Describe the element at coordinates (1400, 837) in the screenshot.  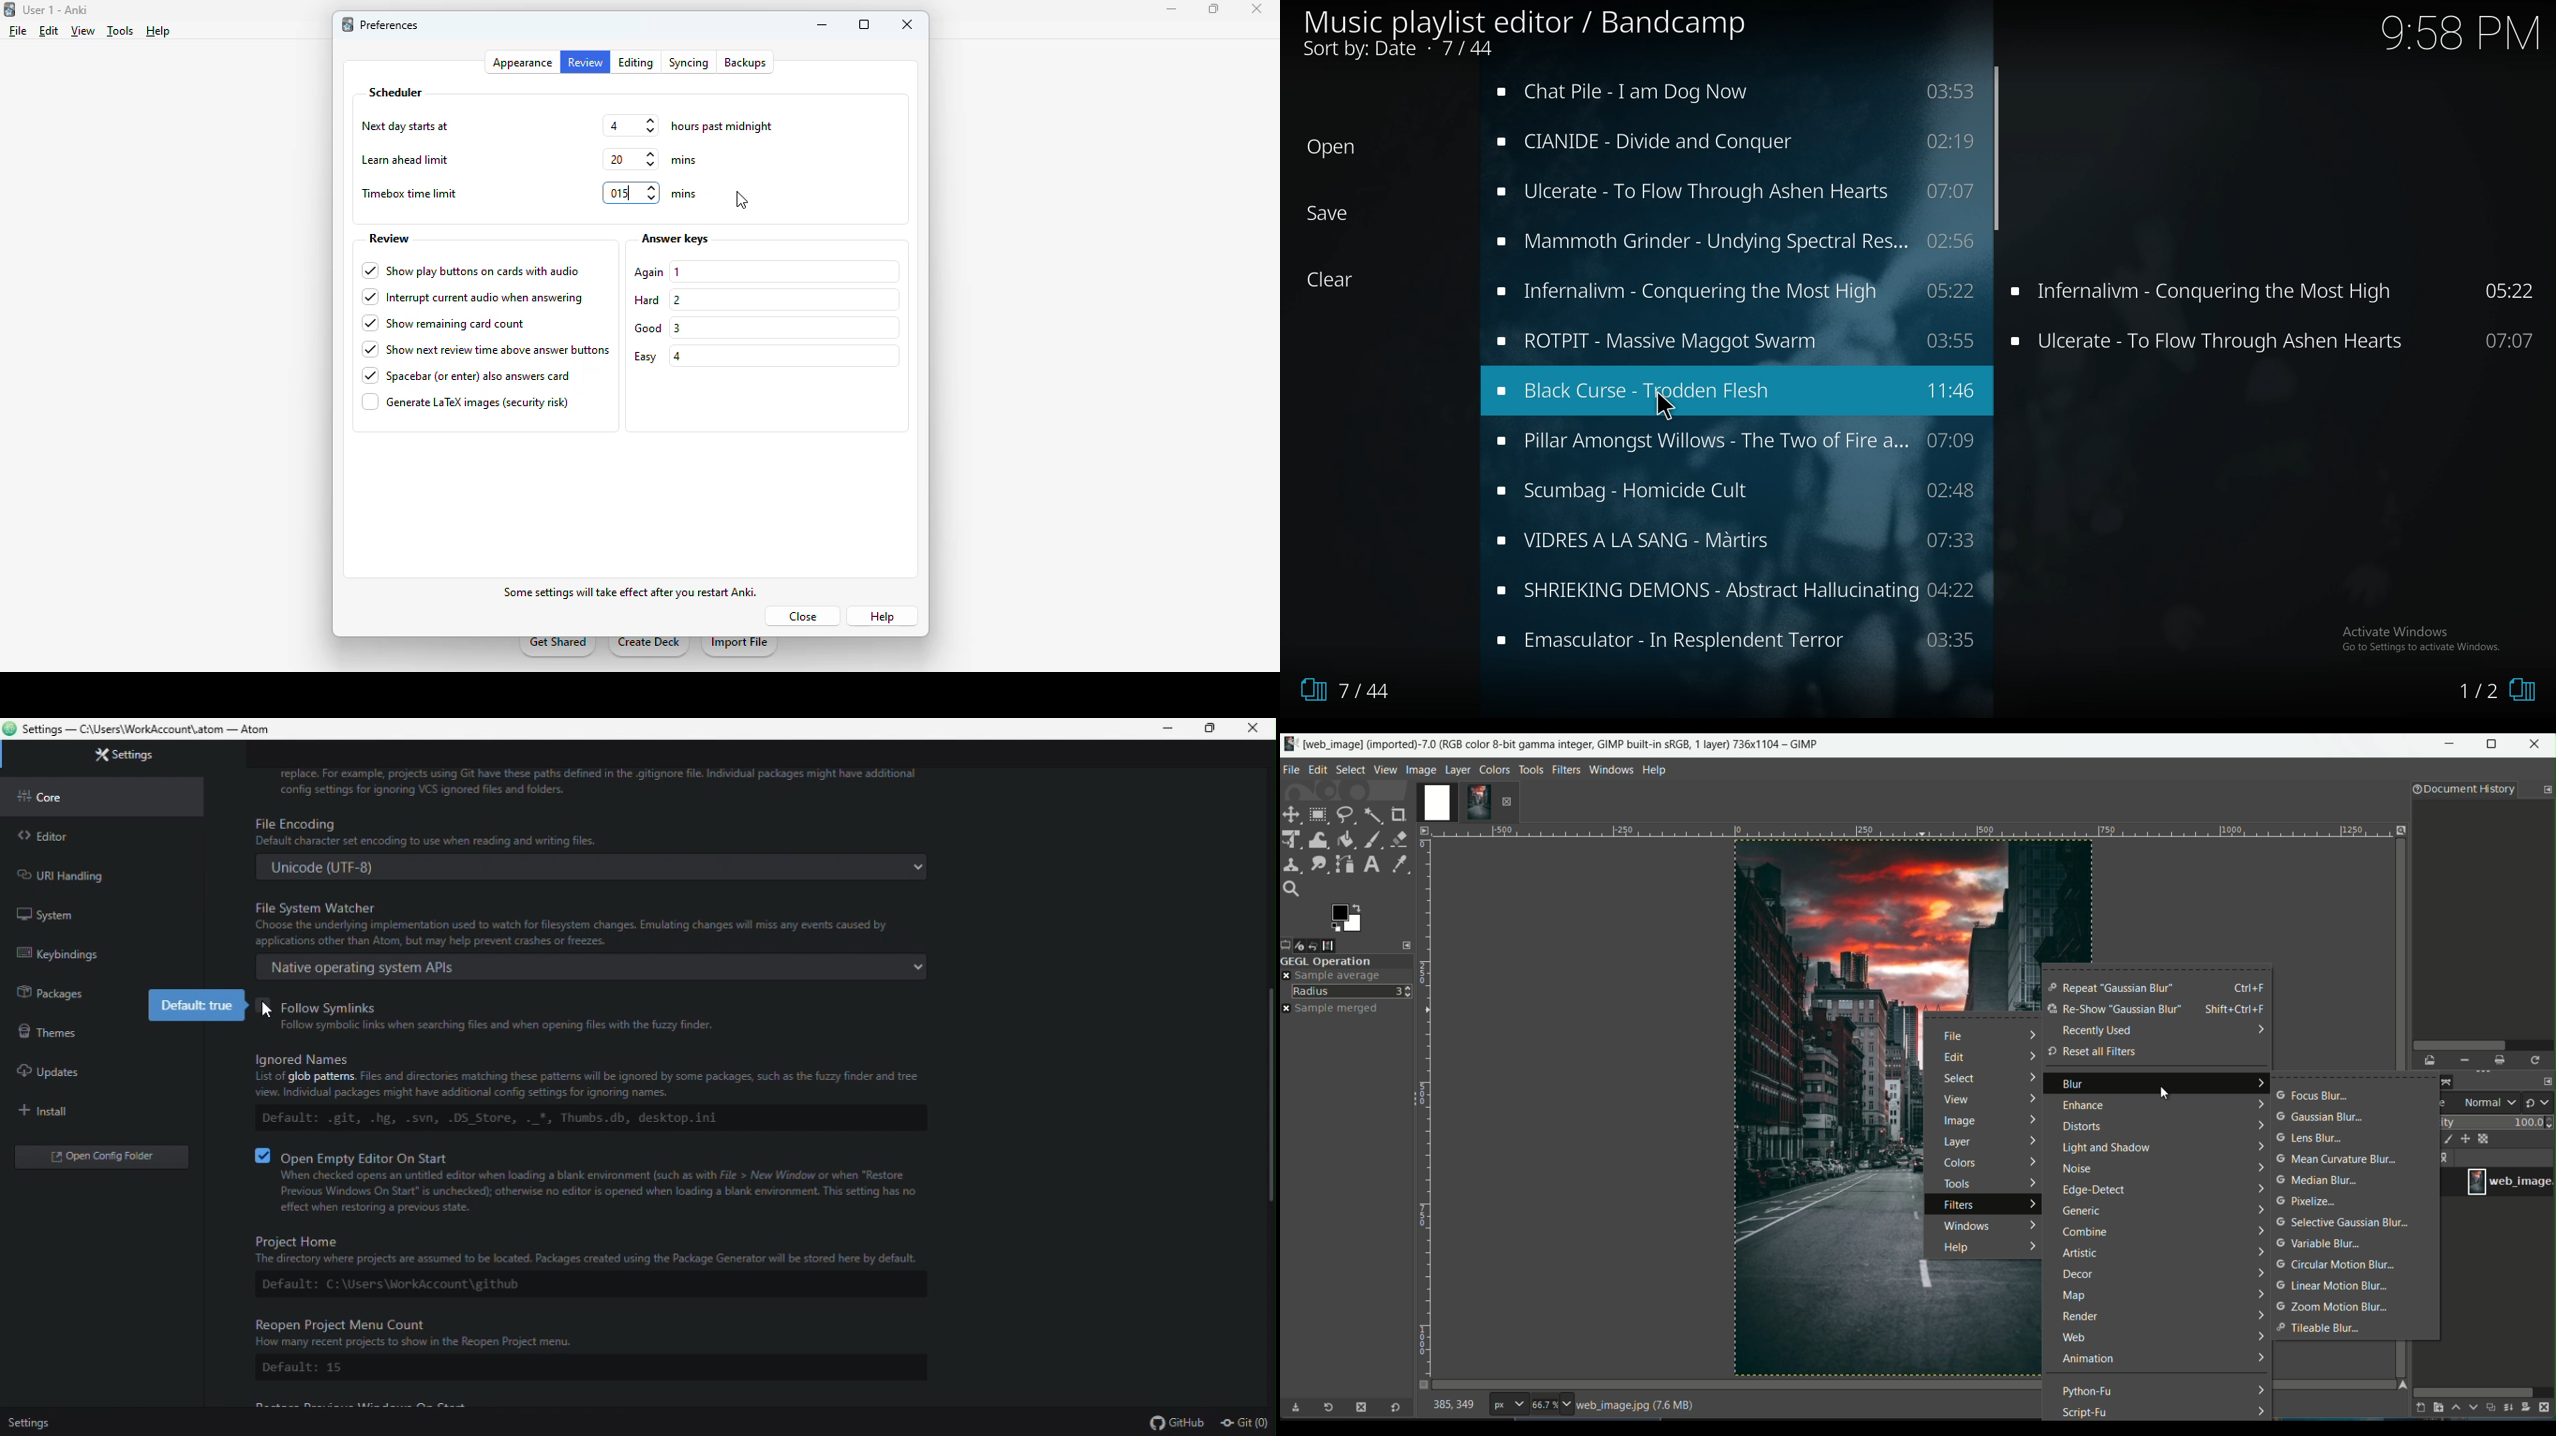
I see `eraser tool` at that location.